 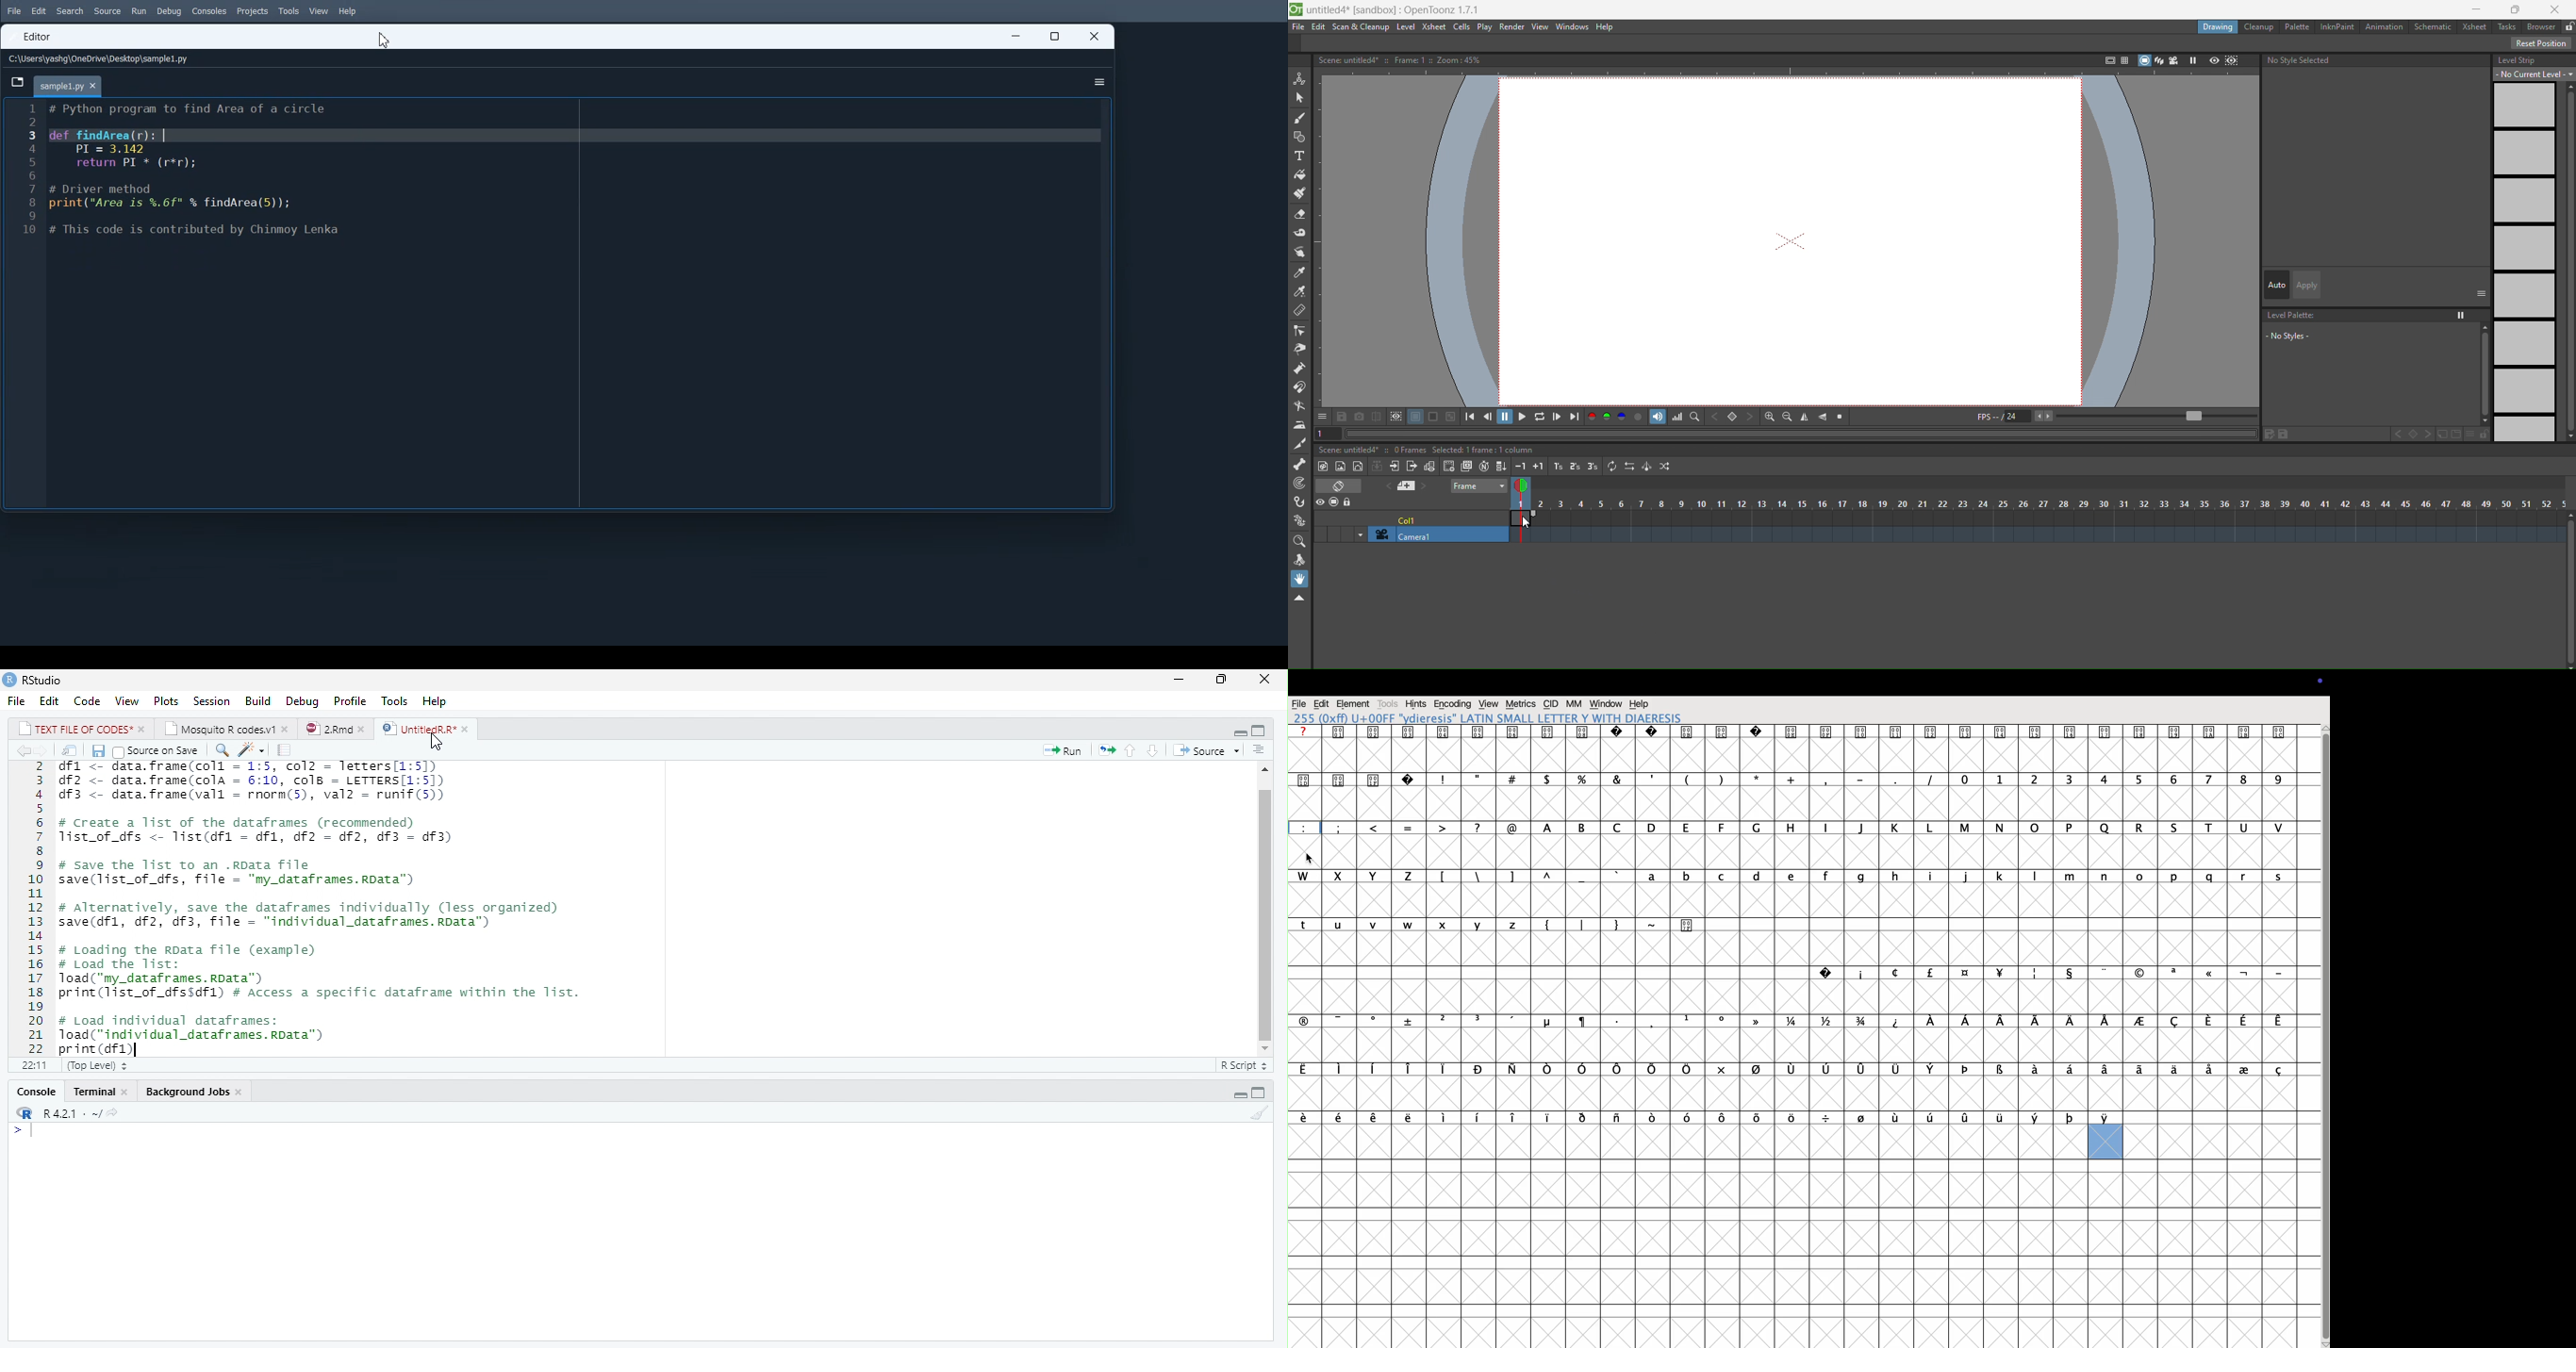 What do you see at coordinates (427, 729) in the screenshot?
I see `UntitiedR.R` at bounding box center [427, 729].